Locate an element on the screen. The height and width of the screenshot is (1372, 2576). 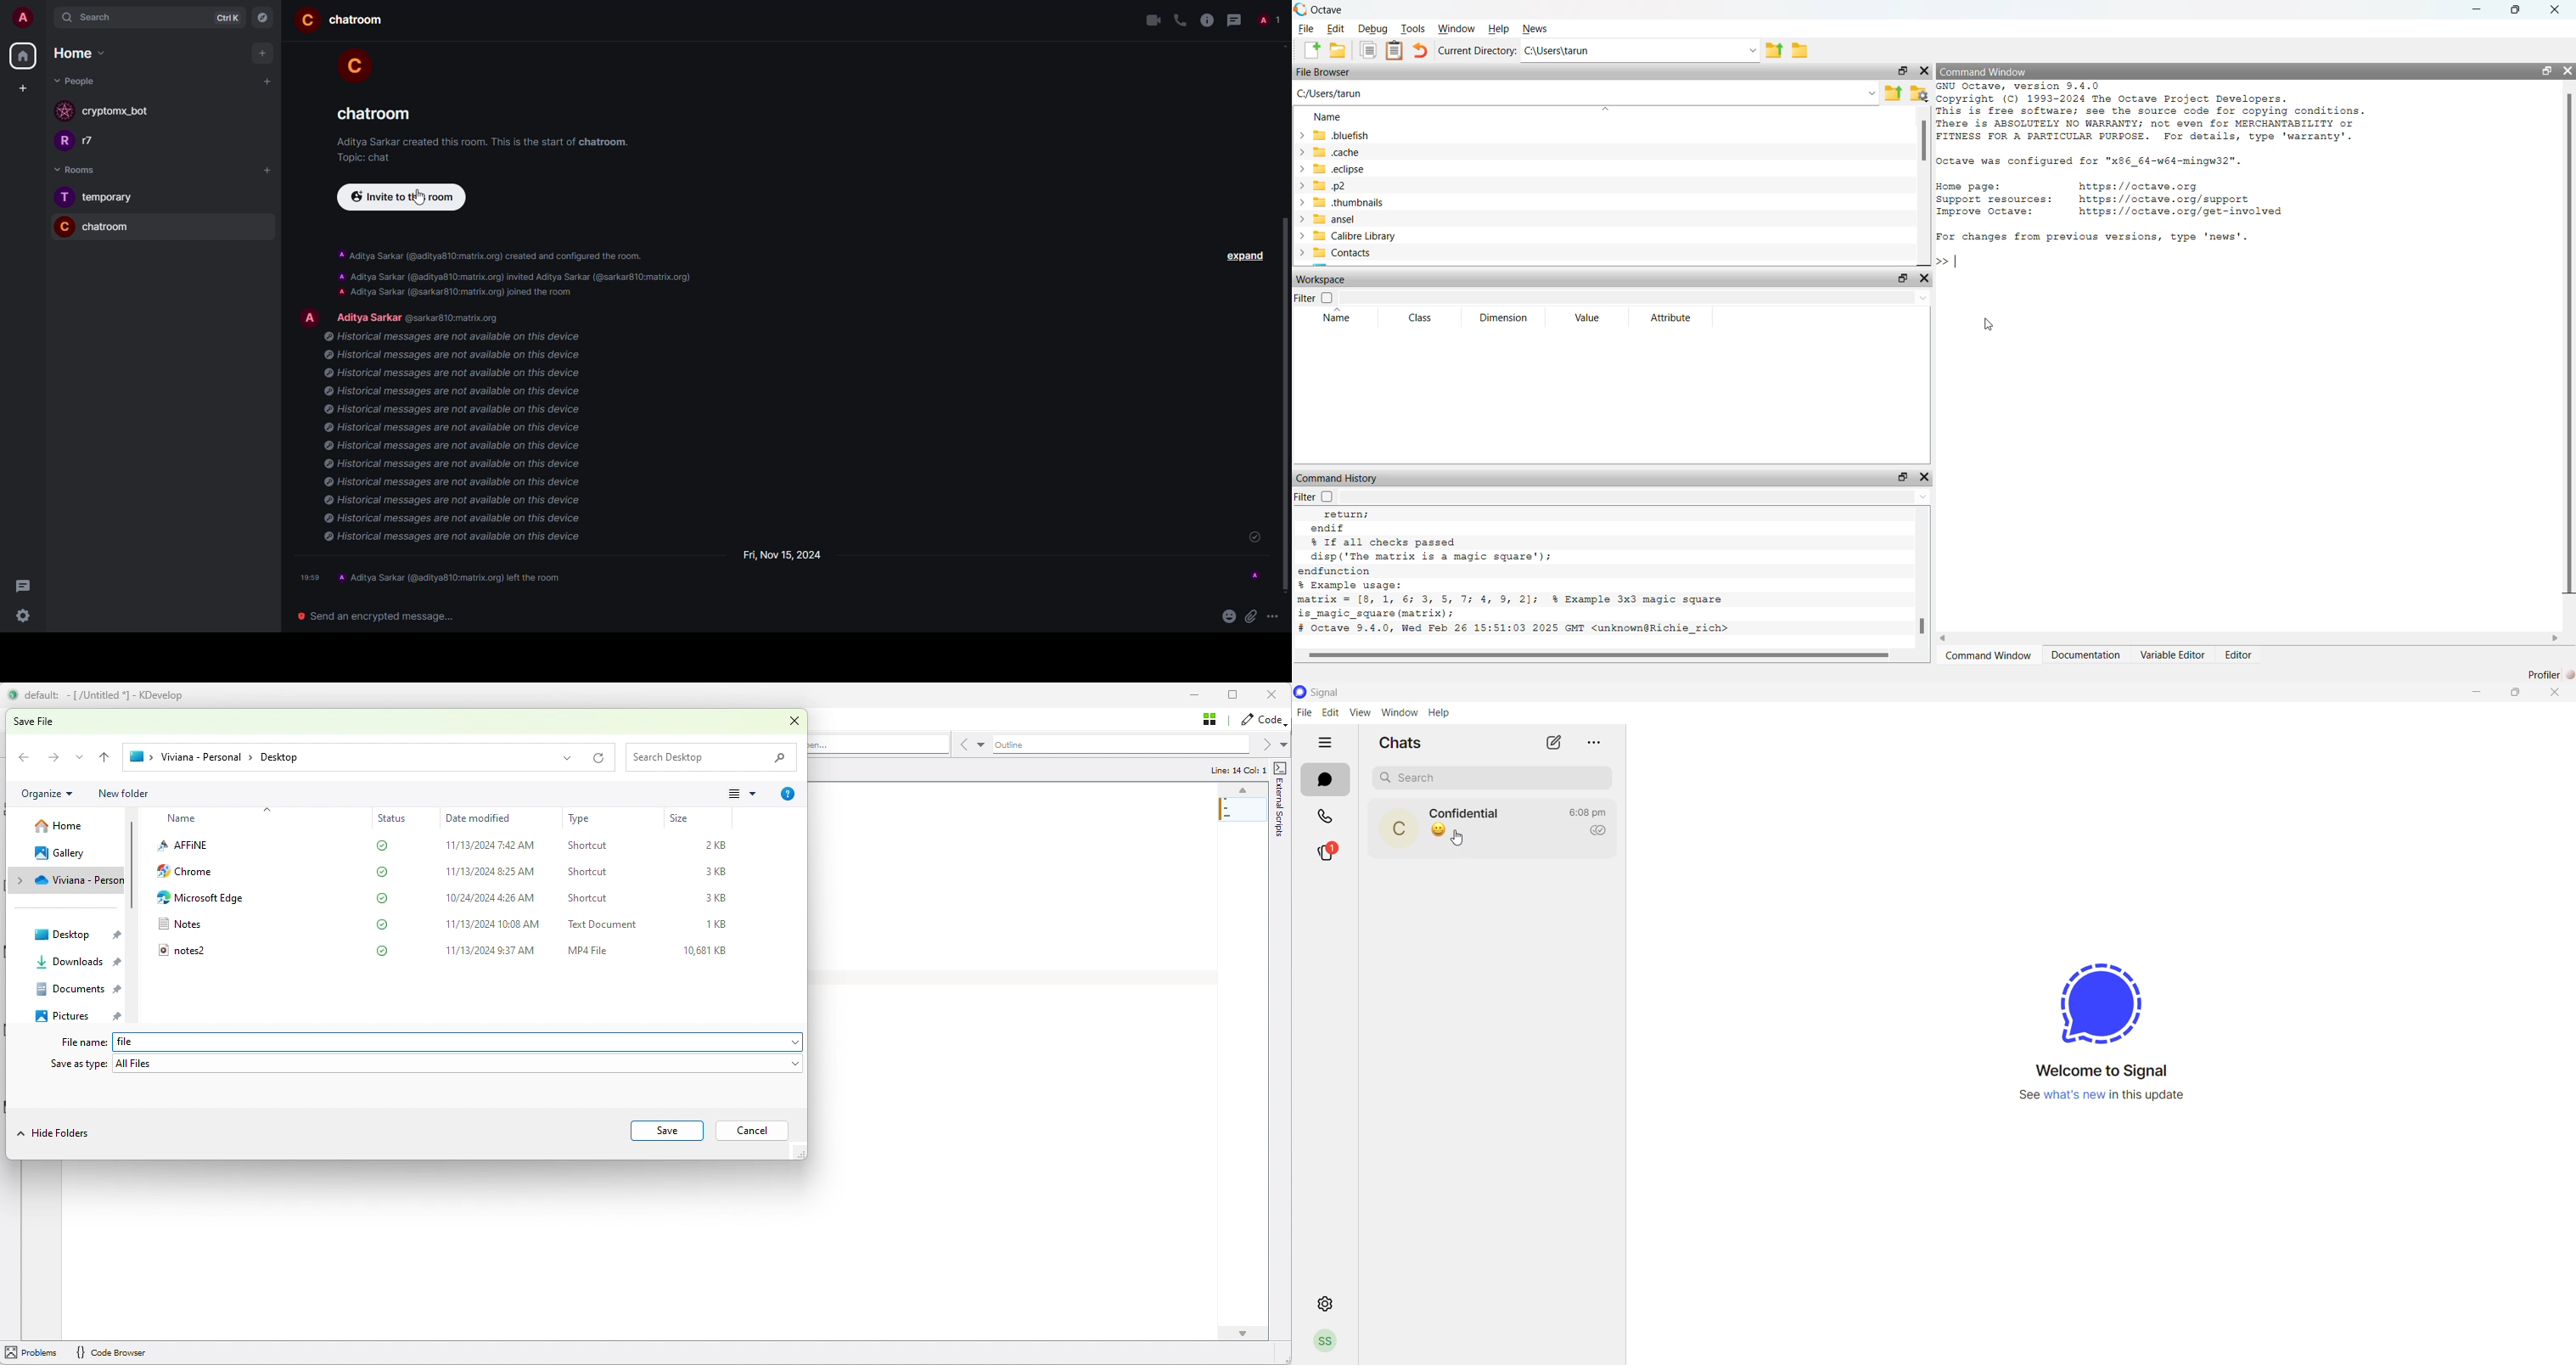
add is located at coordinates (268, 81).